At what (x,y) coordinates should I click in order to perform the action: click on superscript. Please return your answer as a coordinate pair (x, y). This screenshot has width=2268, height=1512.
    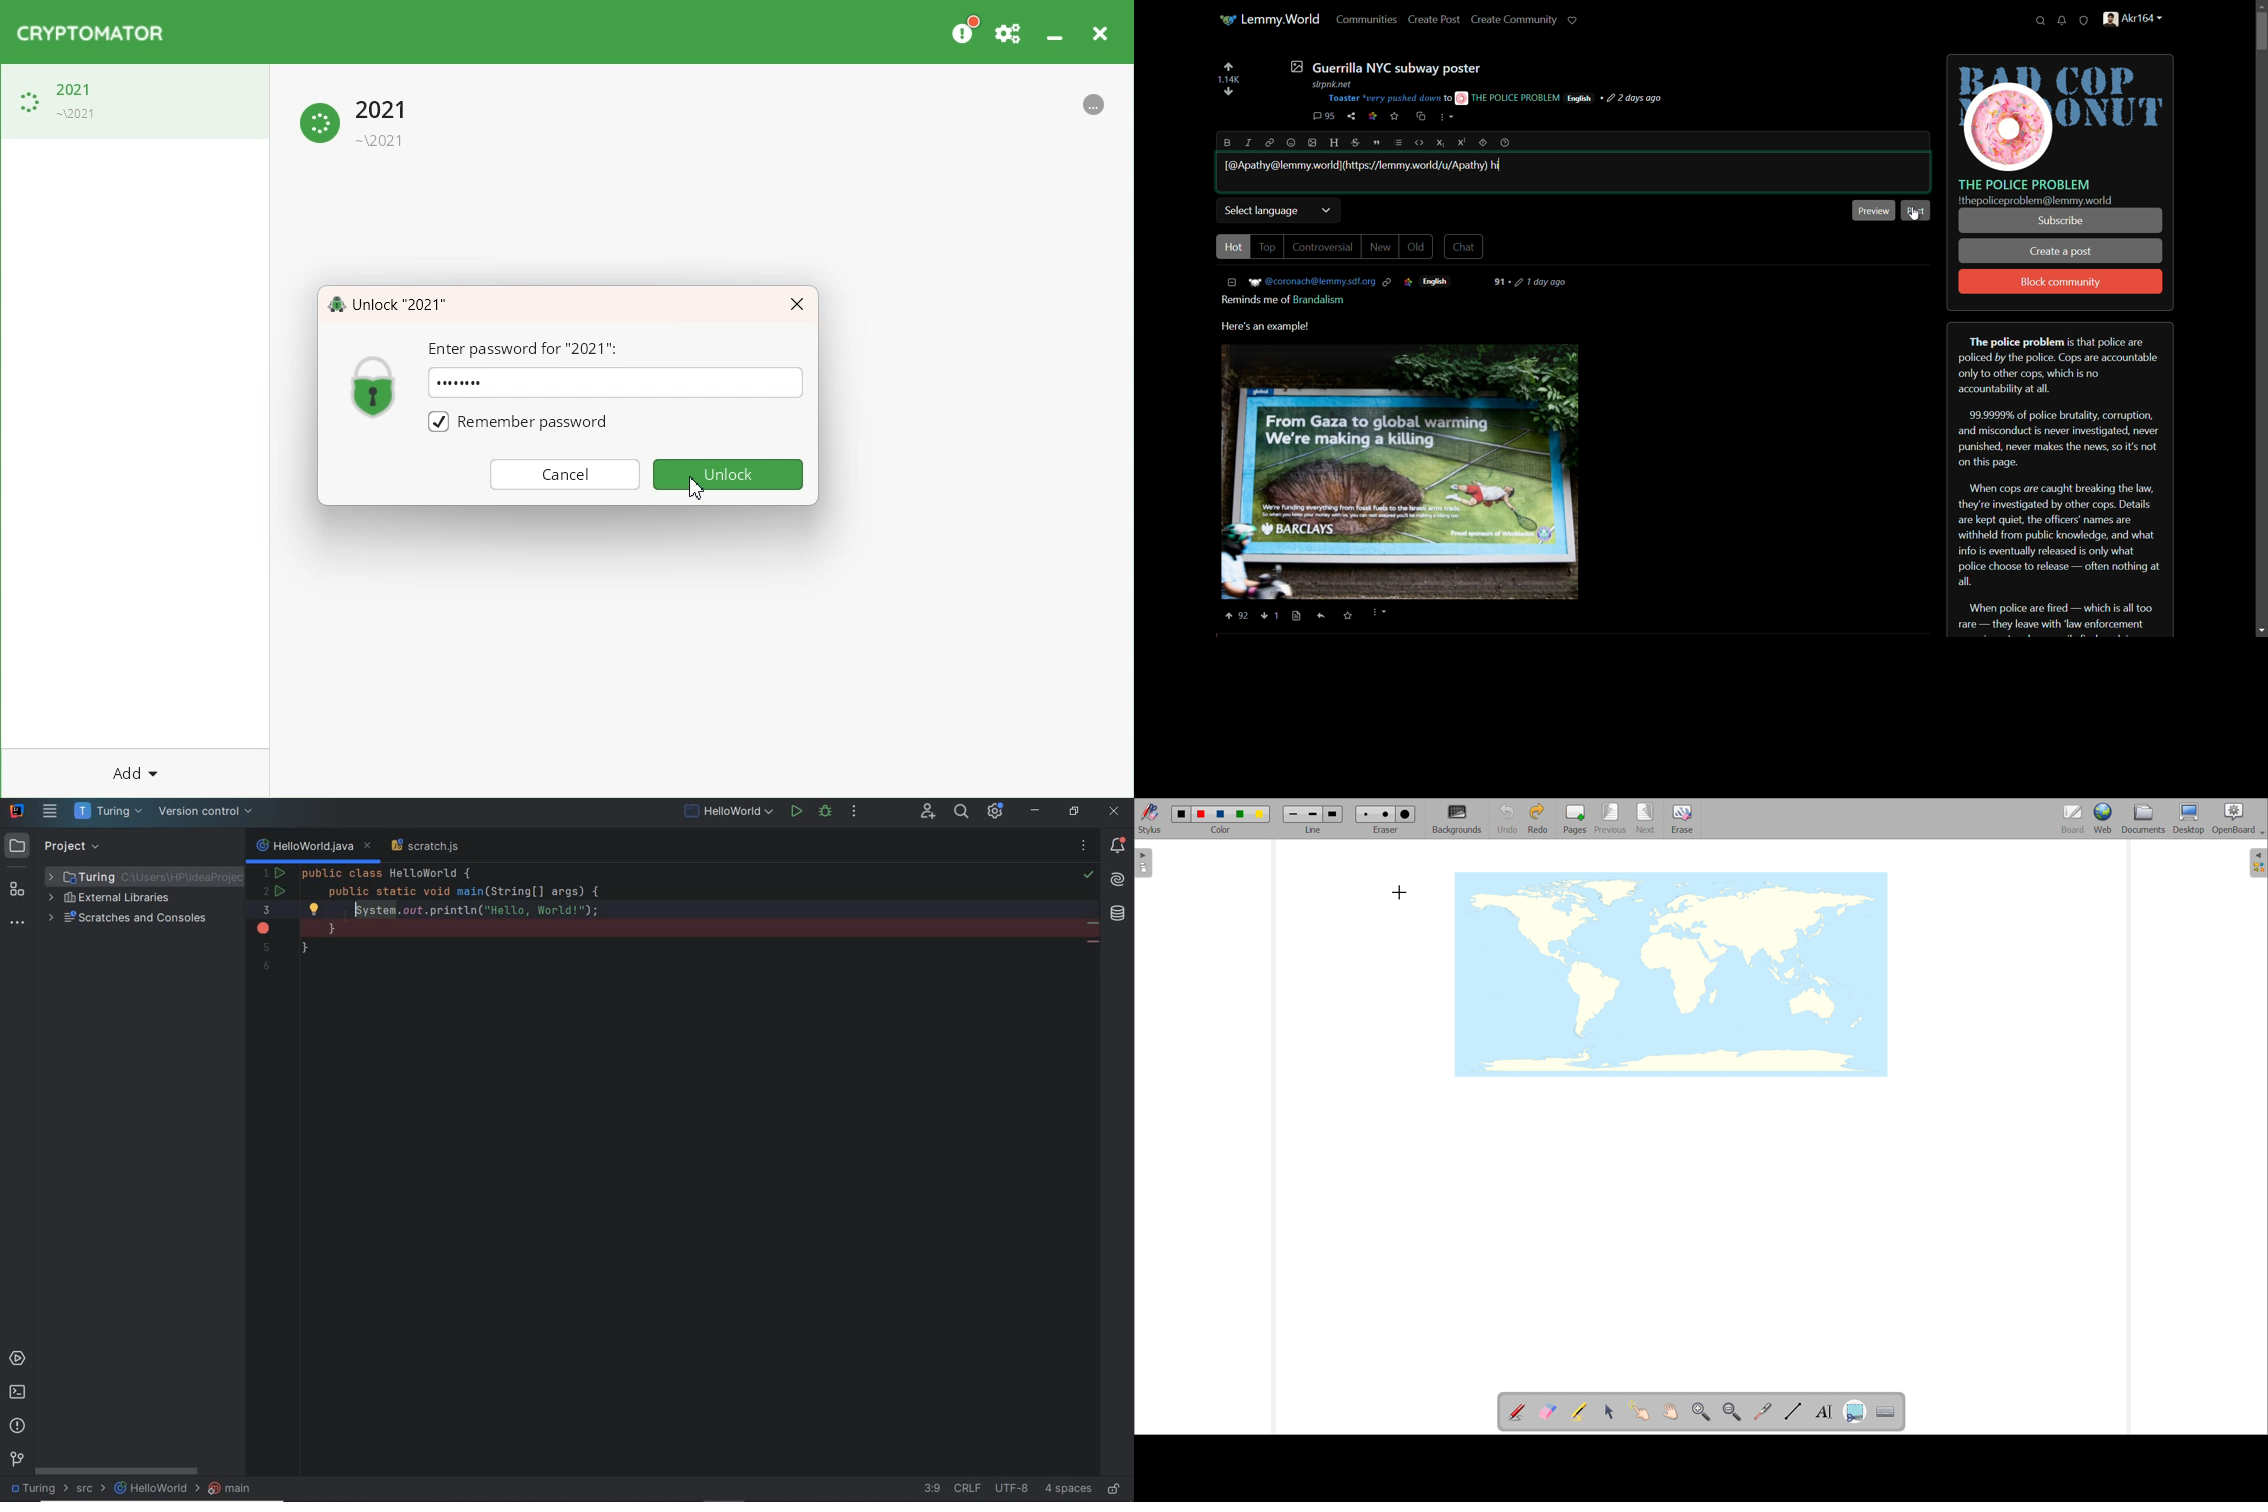
    Looking at the image, I should click on (1462, 142).